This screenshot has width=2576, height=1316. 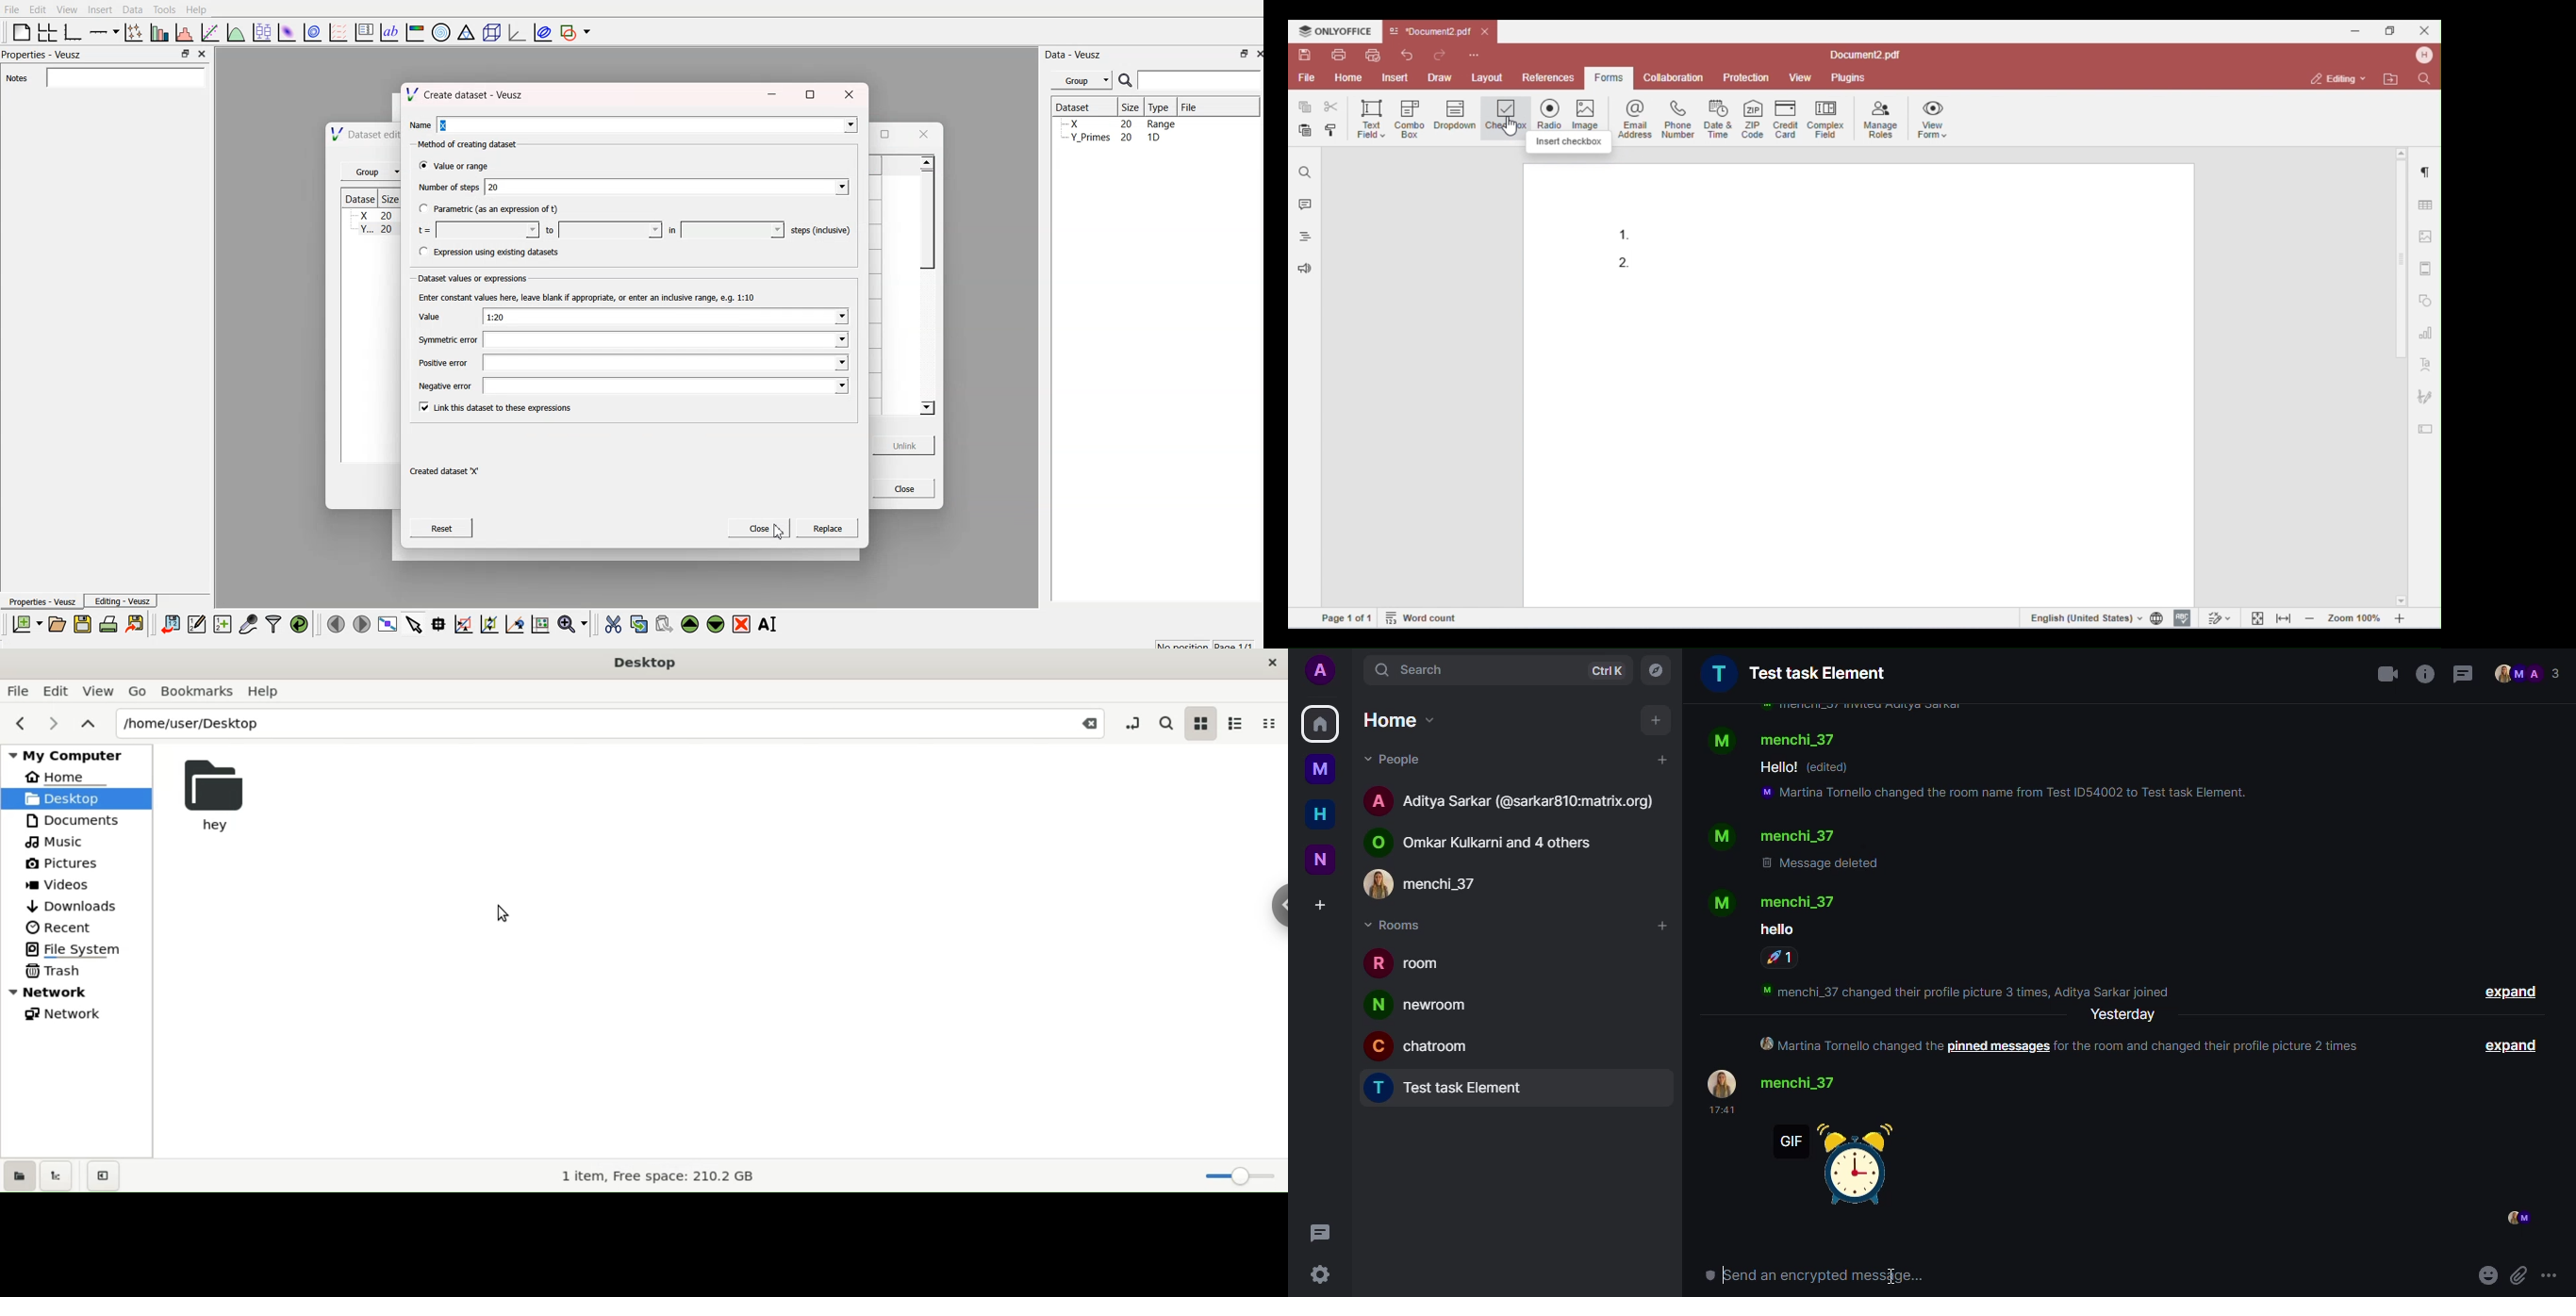 What do you see at coordinates (1132, 723) in the screenshot?
I see `toggle location entry` at bounding box center [1132, 723].